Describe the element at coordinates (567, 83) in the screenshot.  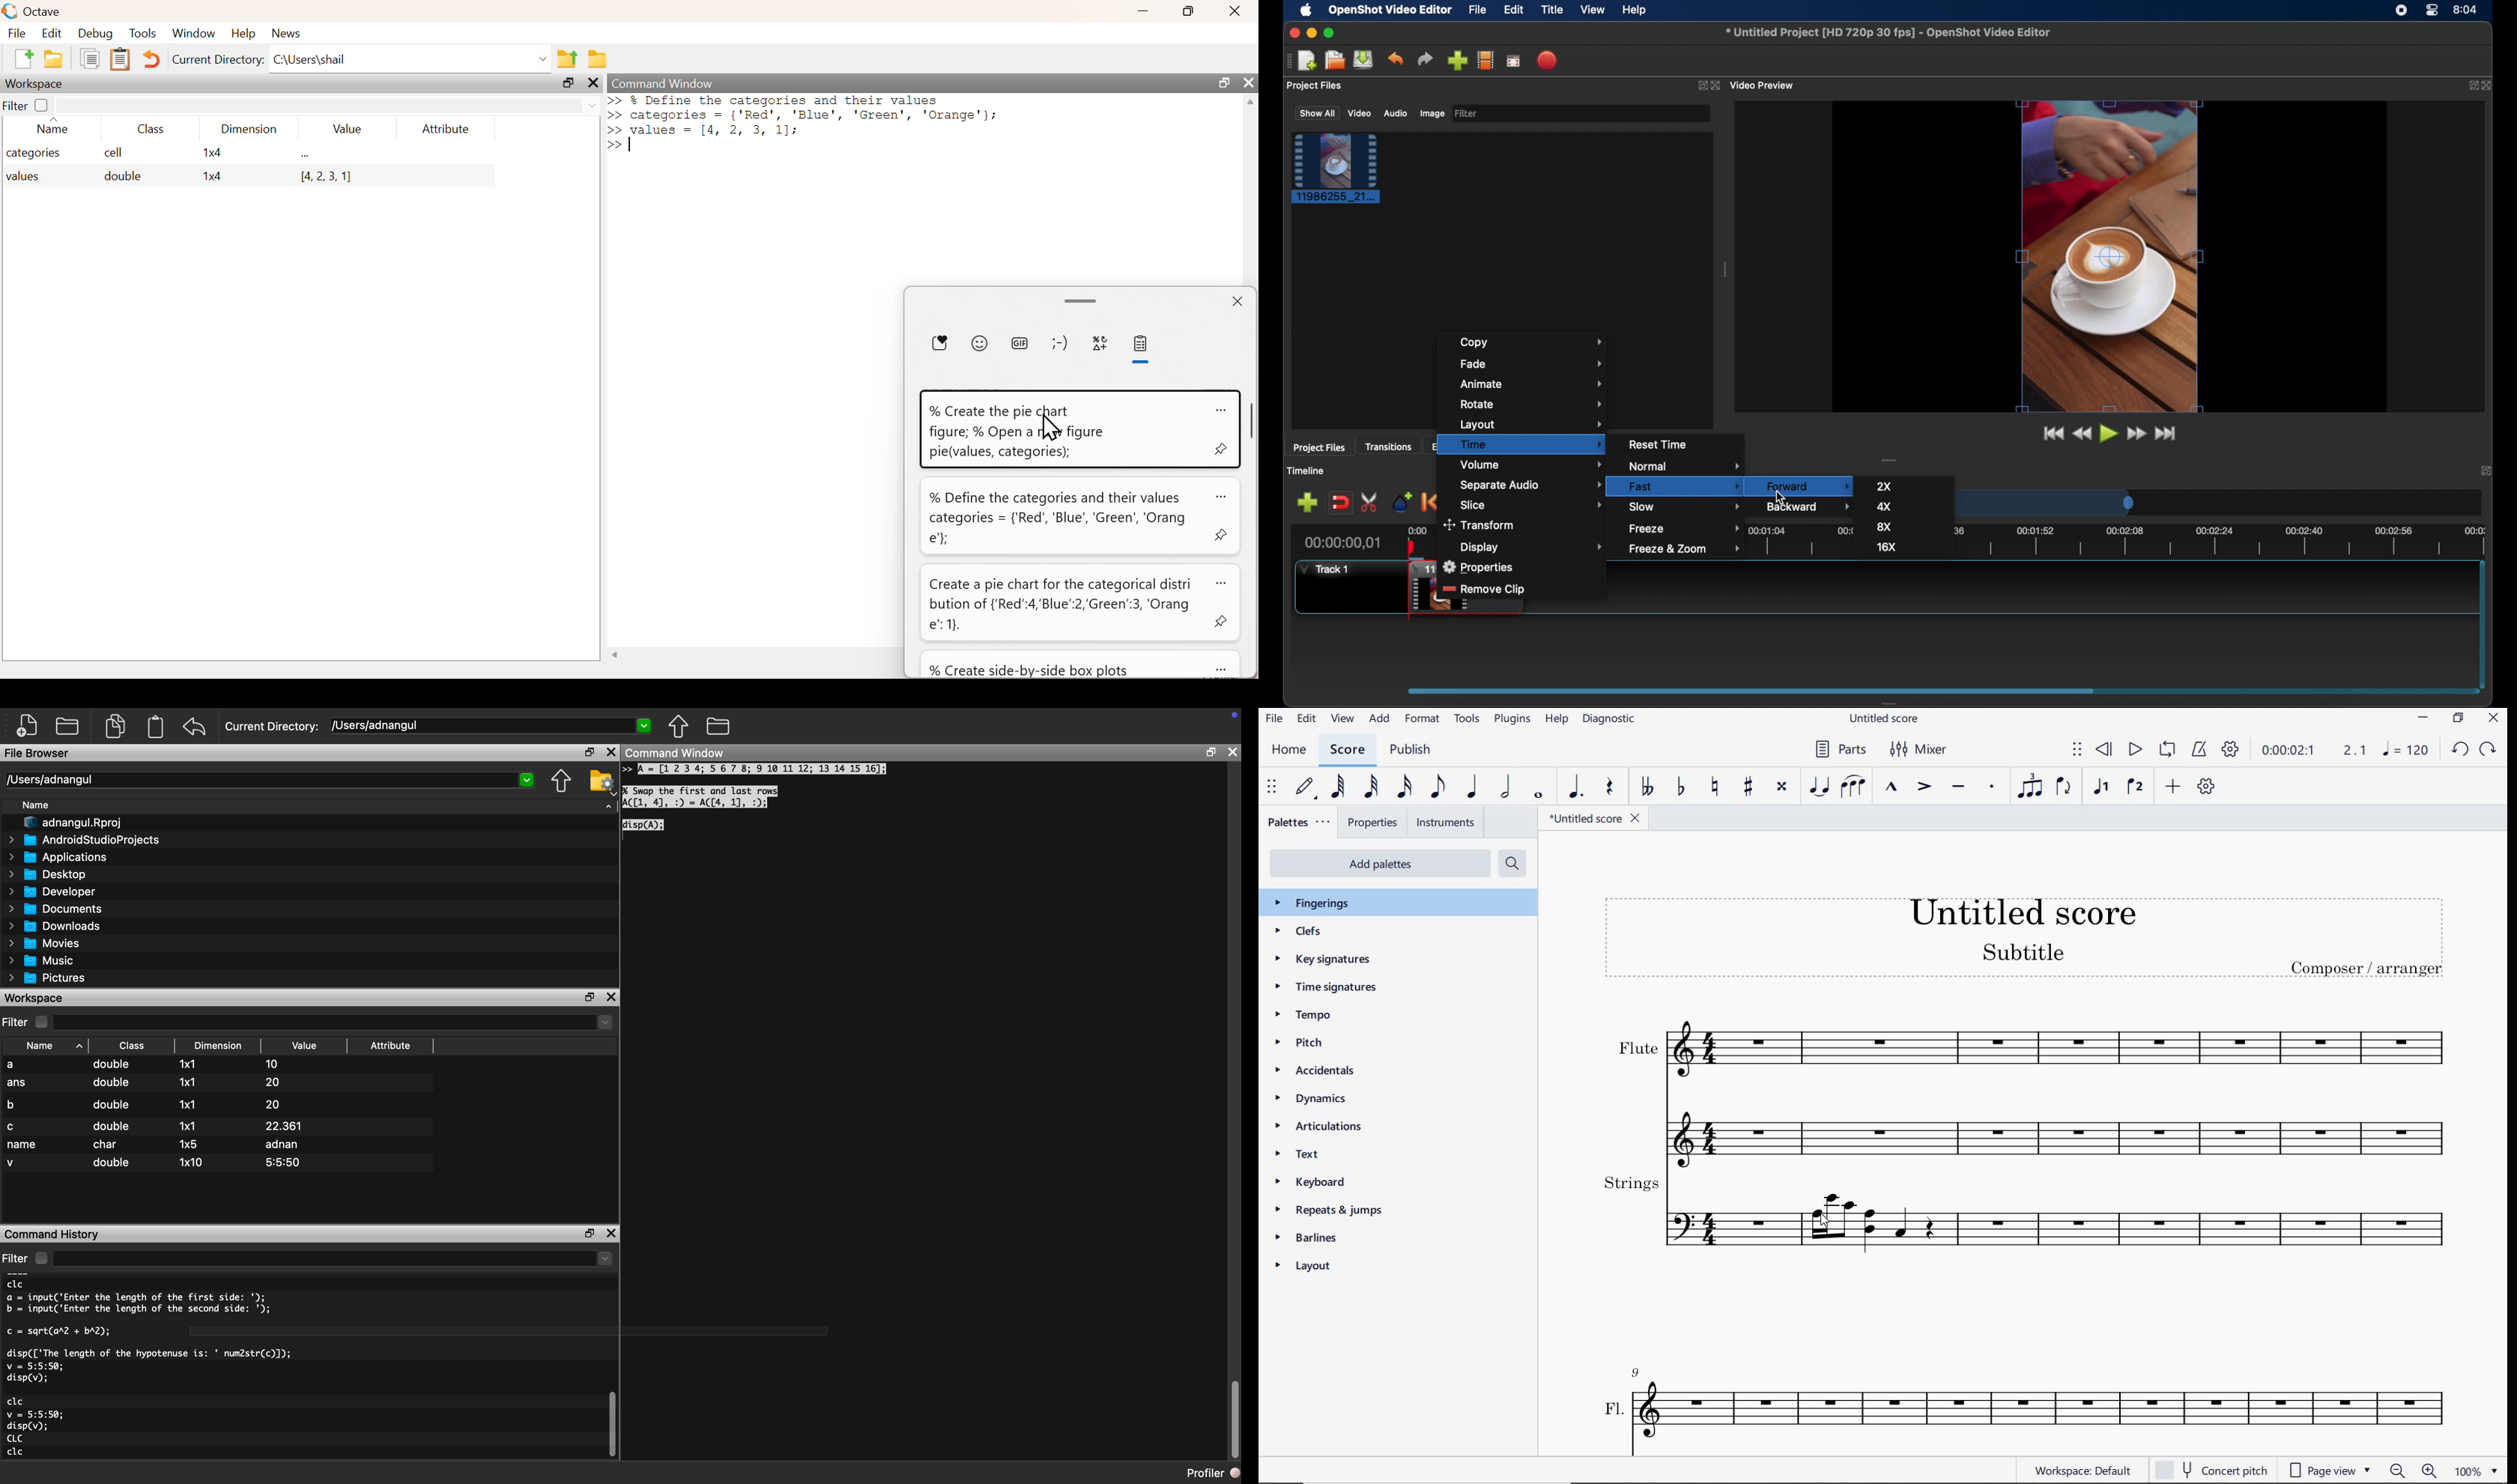
I see `maximize` at that location.